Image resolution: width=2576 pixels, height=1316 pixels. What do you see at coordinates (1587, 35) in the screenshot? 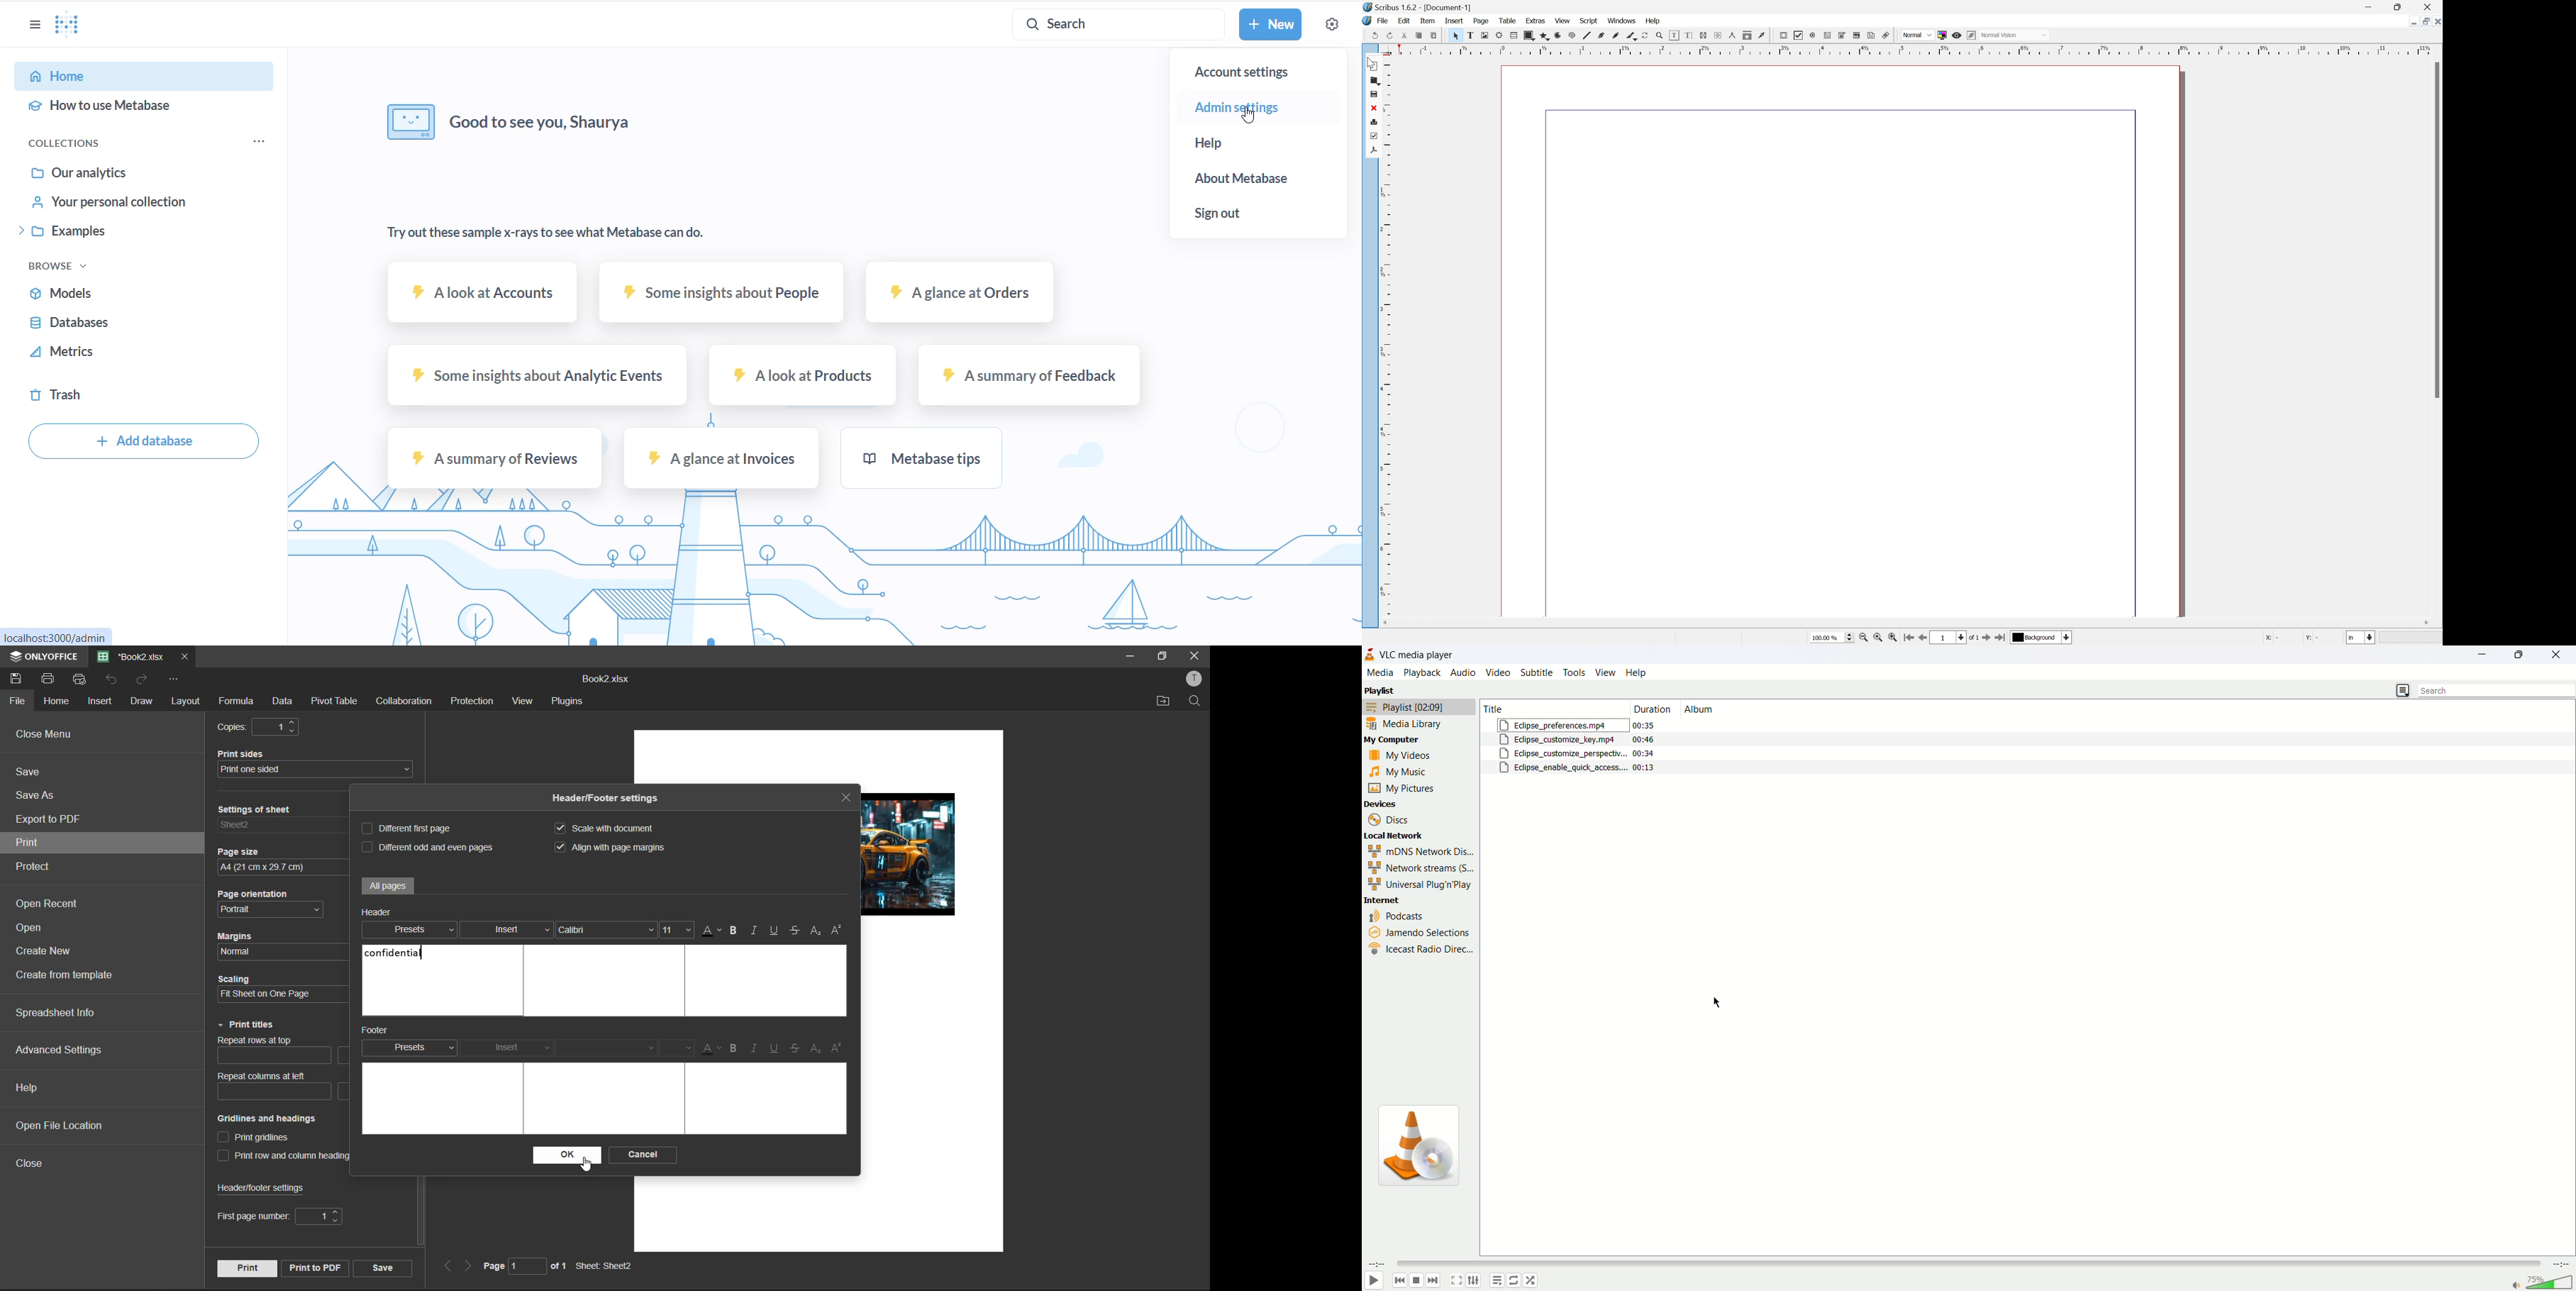
I see `image frame` at bounding box center [1587, 35].